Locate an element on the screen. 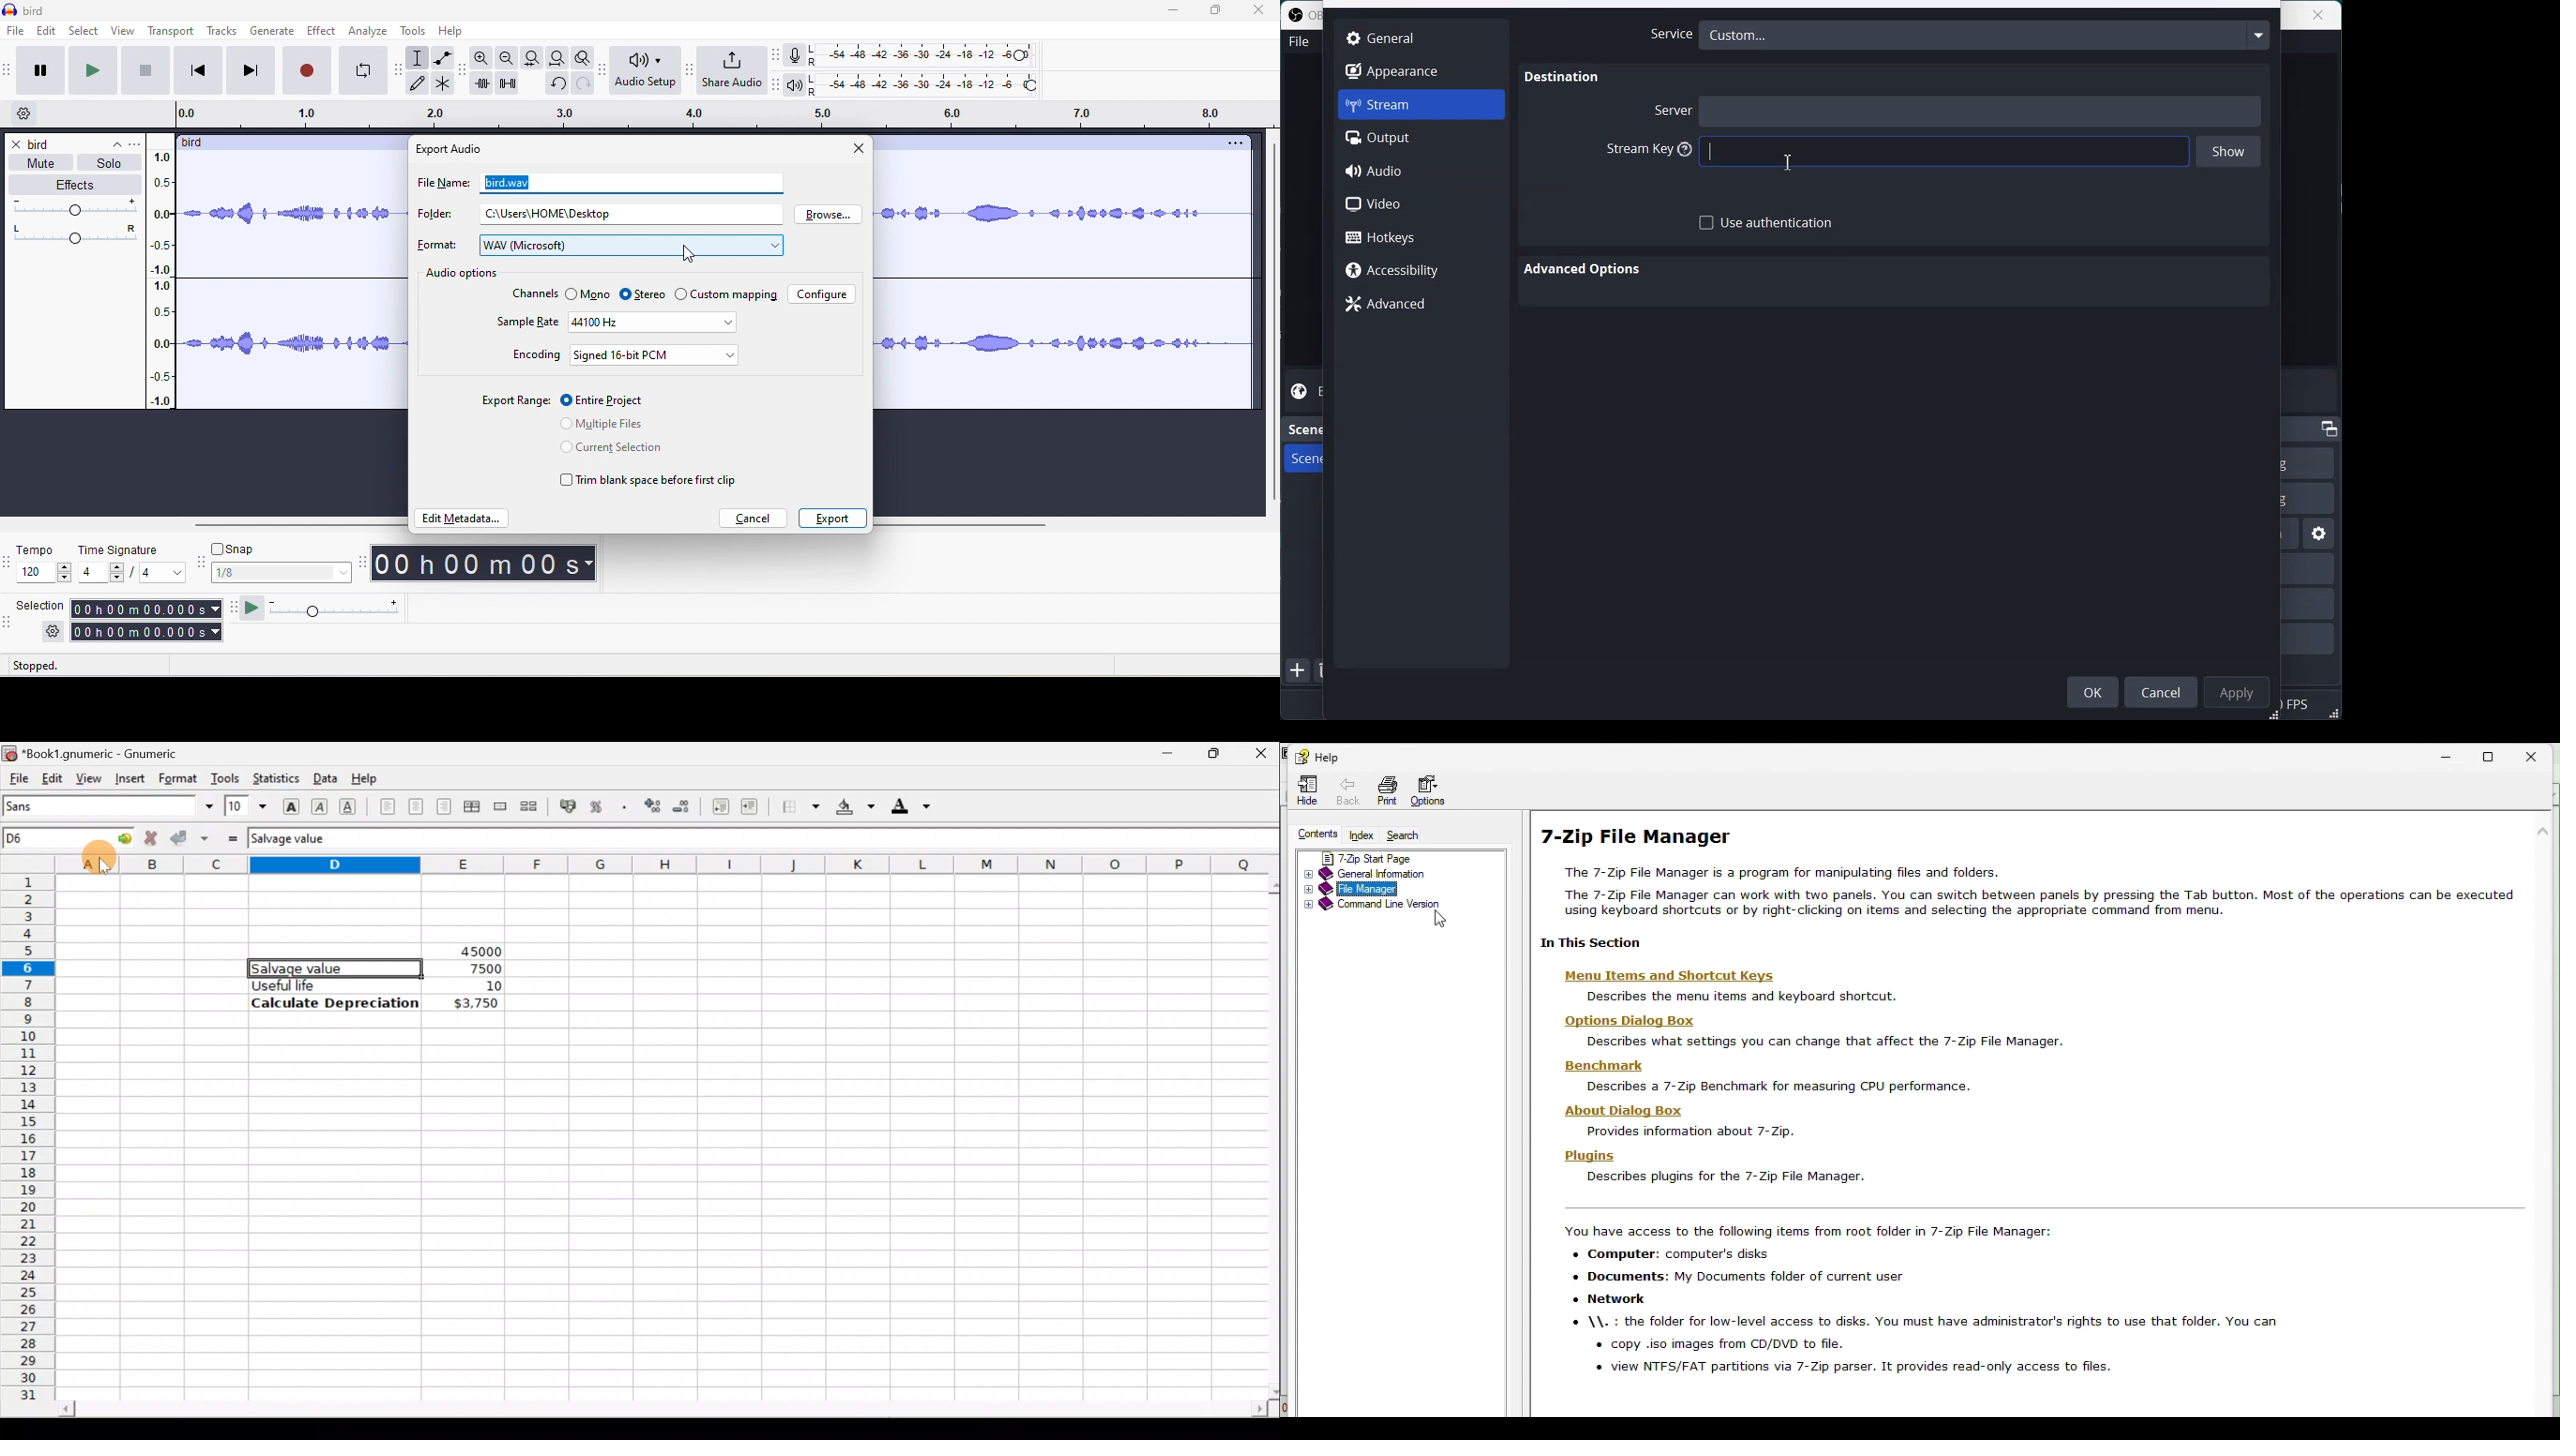 This screenshot has height=1456, width=2576. Server is located at coordinates (1670, 109).